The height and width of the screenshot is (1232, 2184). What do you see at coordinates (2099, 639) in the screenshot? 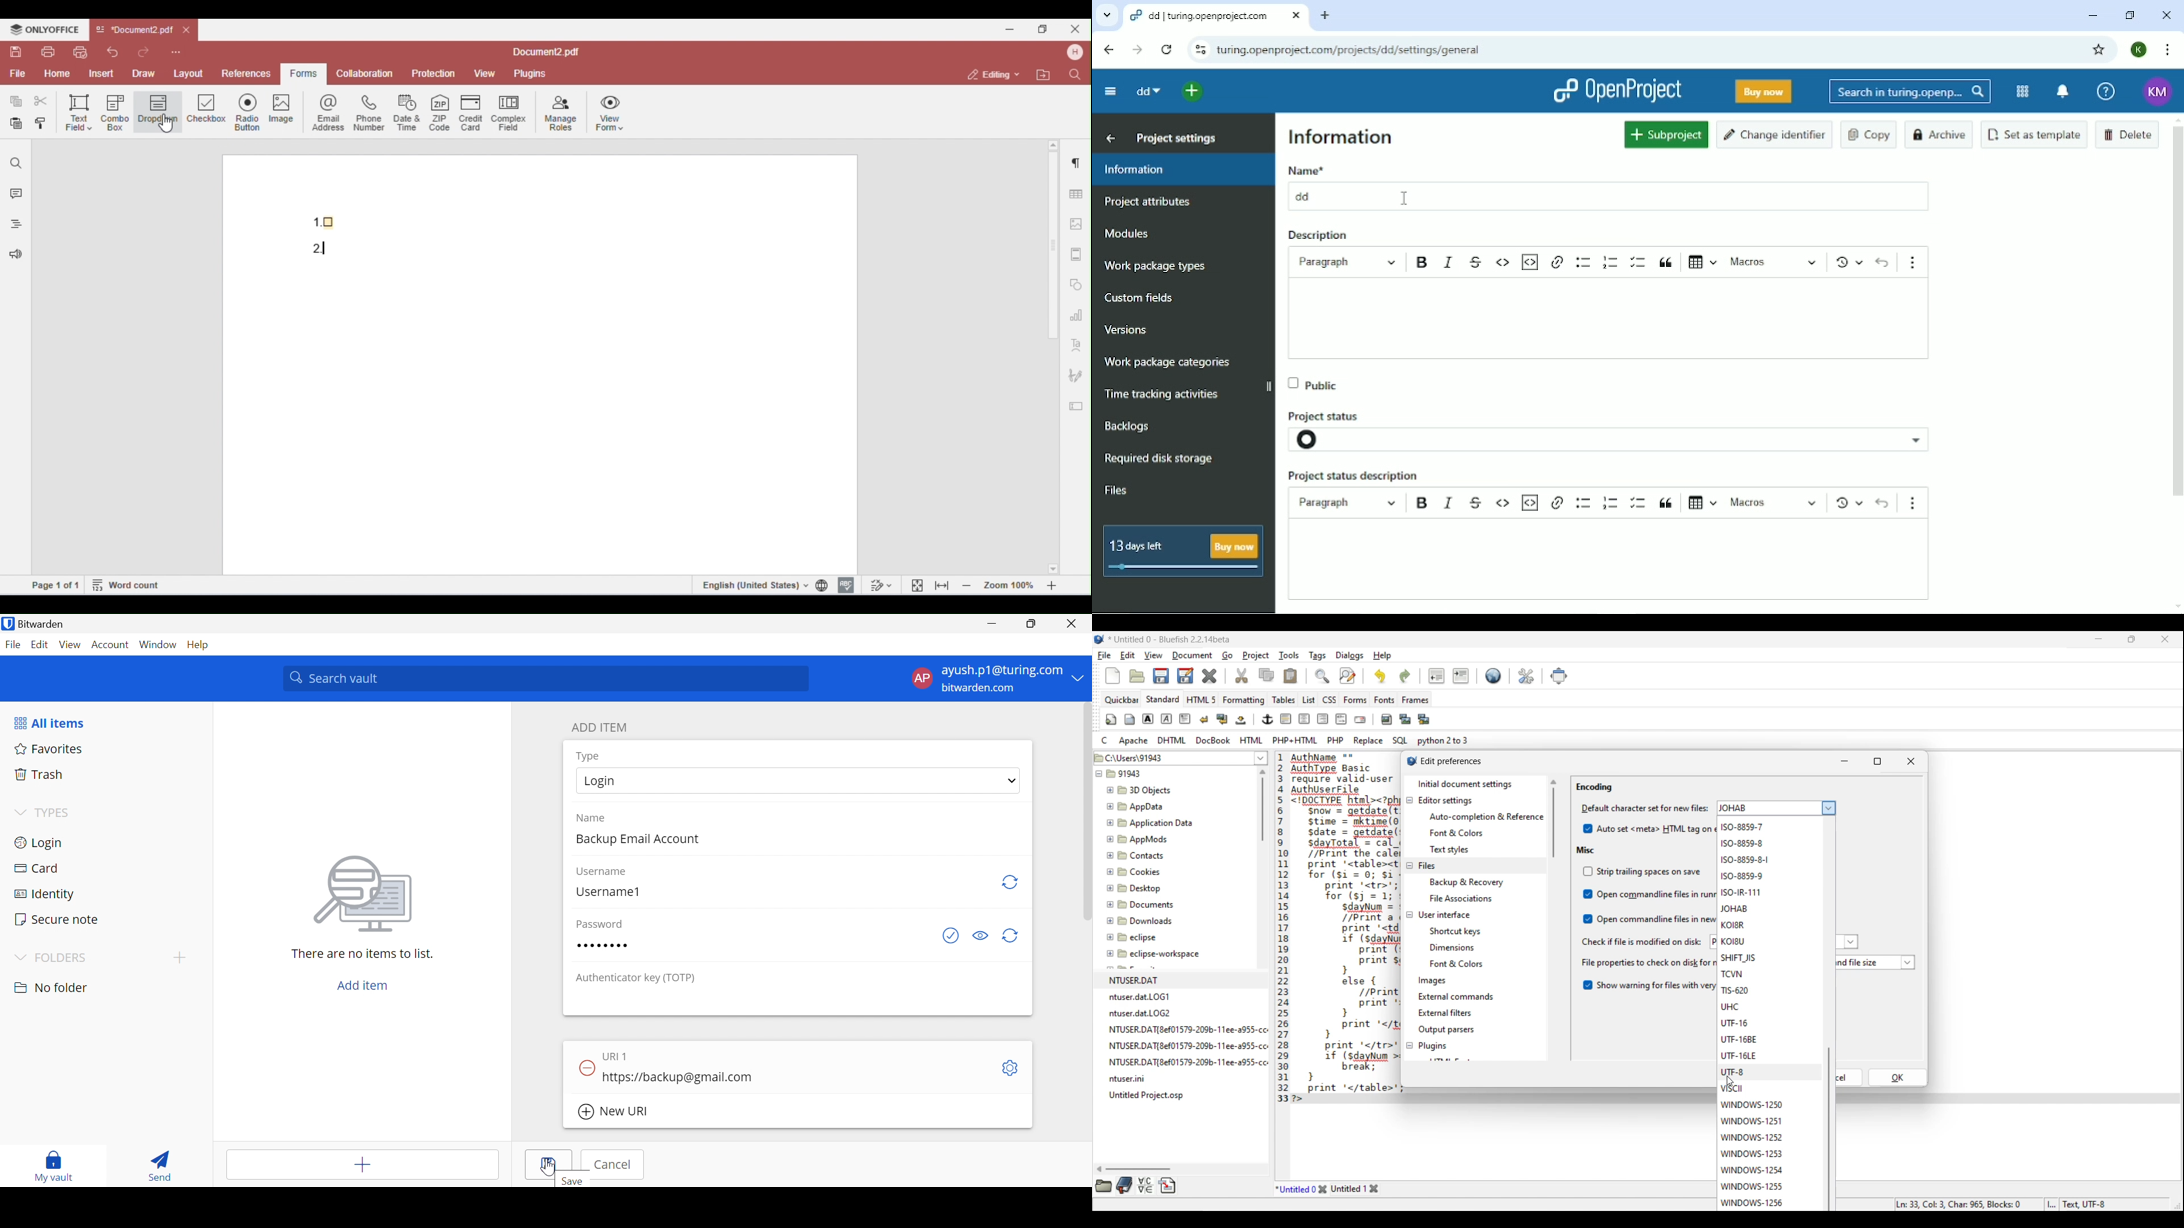
I see `Minimize` at bounding box center [2099, 639].